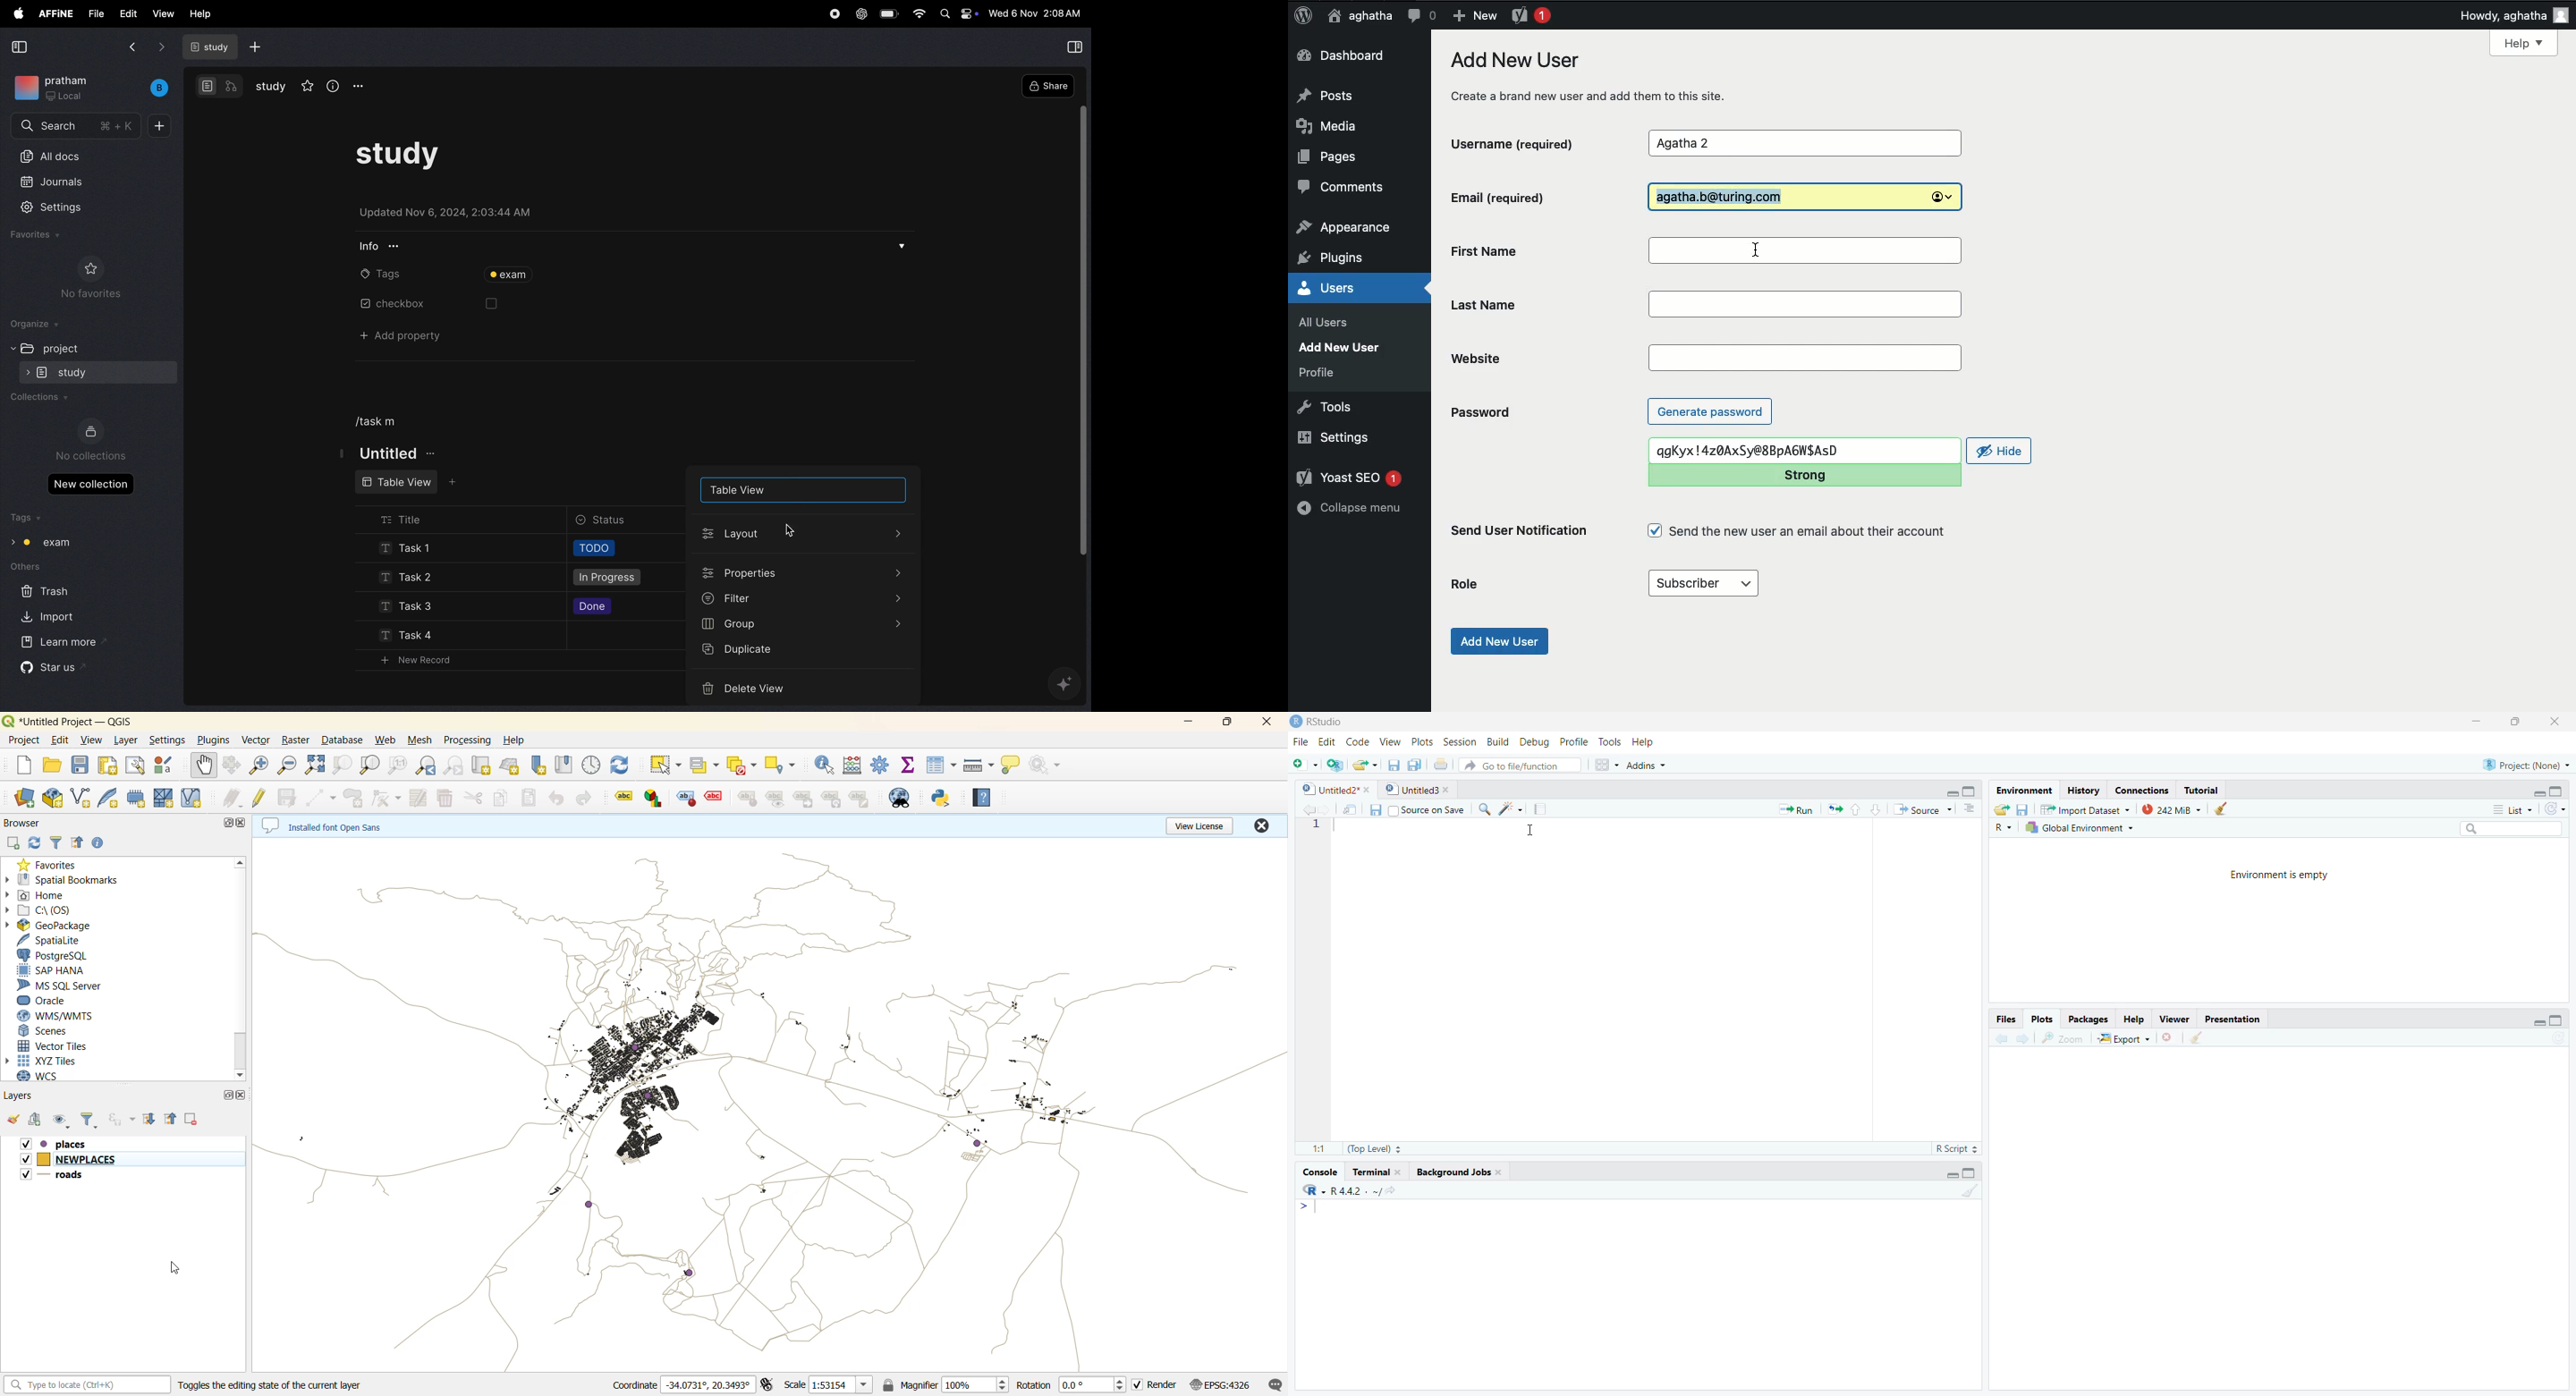 The width and height of the screenshot is (2576, 1400). What do you see at coordinates (1414, 764) in the screenshot?
I see `save all open documents` at bounding box center [1414, 764].